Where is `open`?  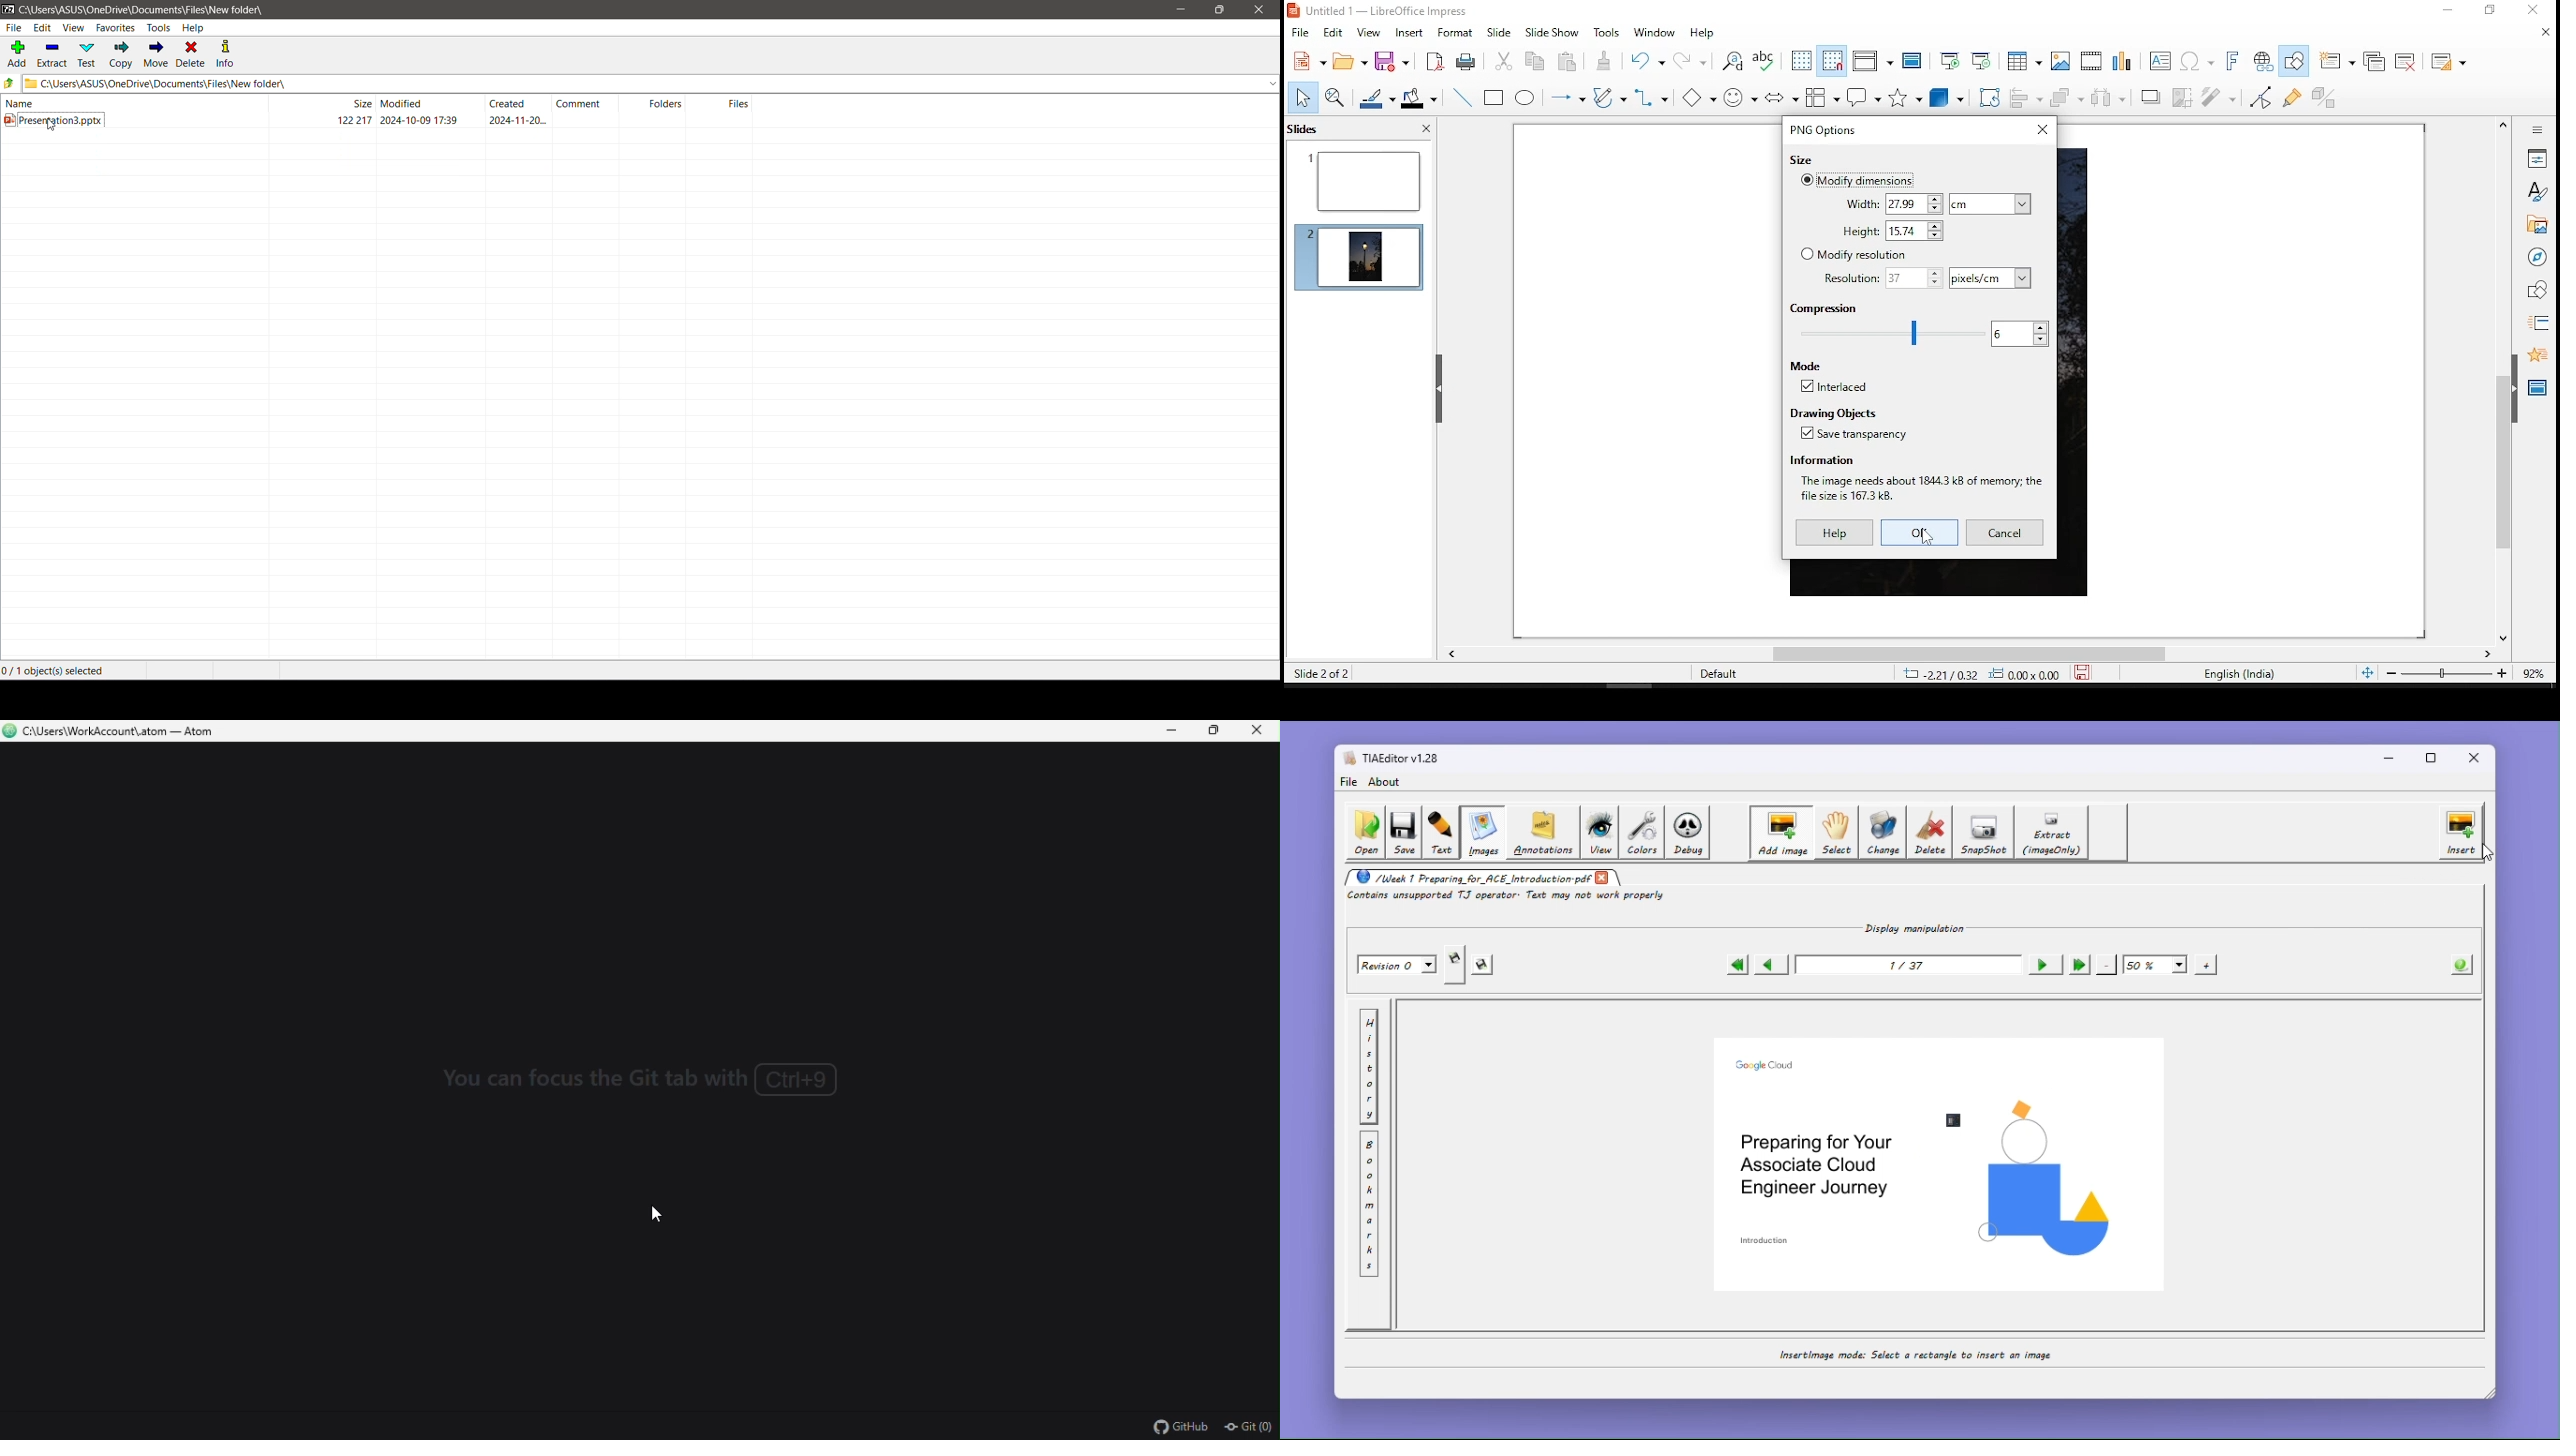 open is located at coordinates (1351, 60).